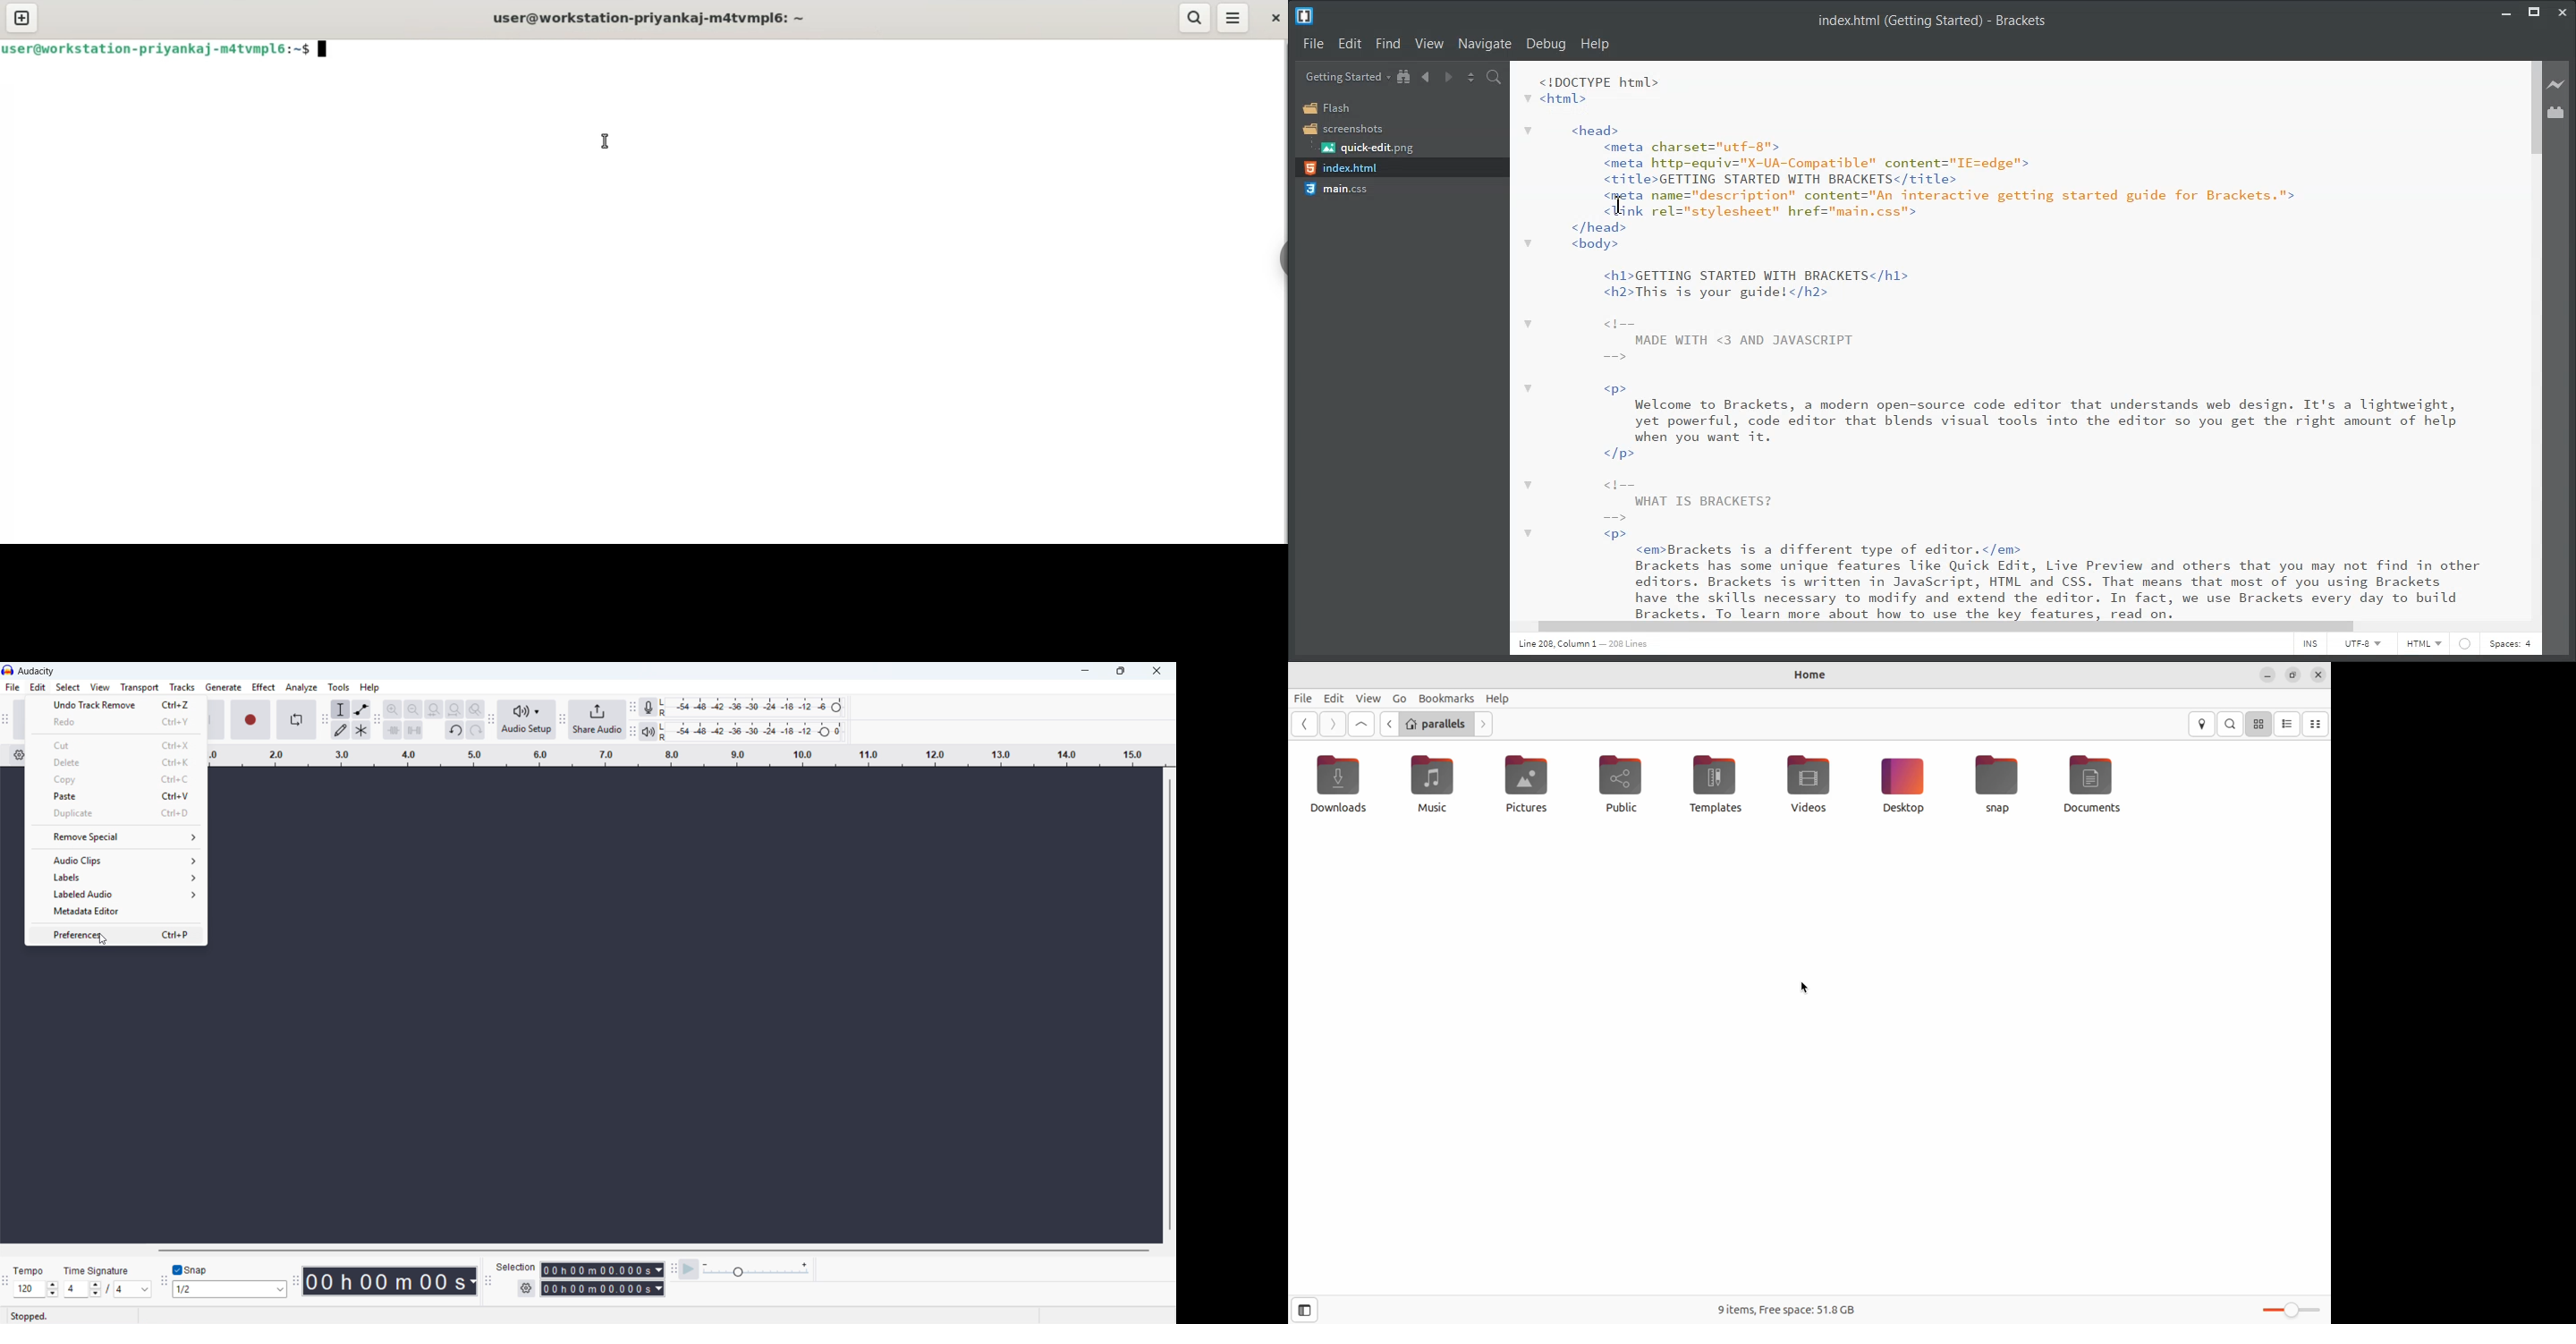  Describe the element at coordinates (655, 18) in the screenshot. I see `user@workstation-priyankaj-m4tvmpl6: ~` at that location.